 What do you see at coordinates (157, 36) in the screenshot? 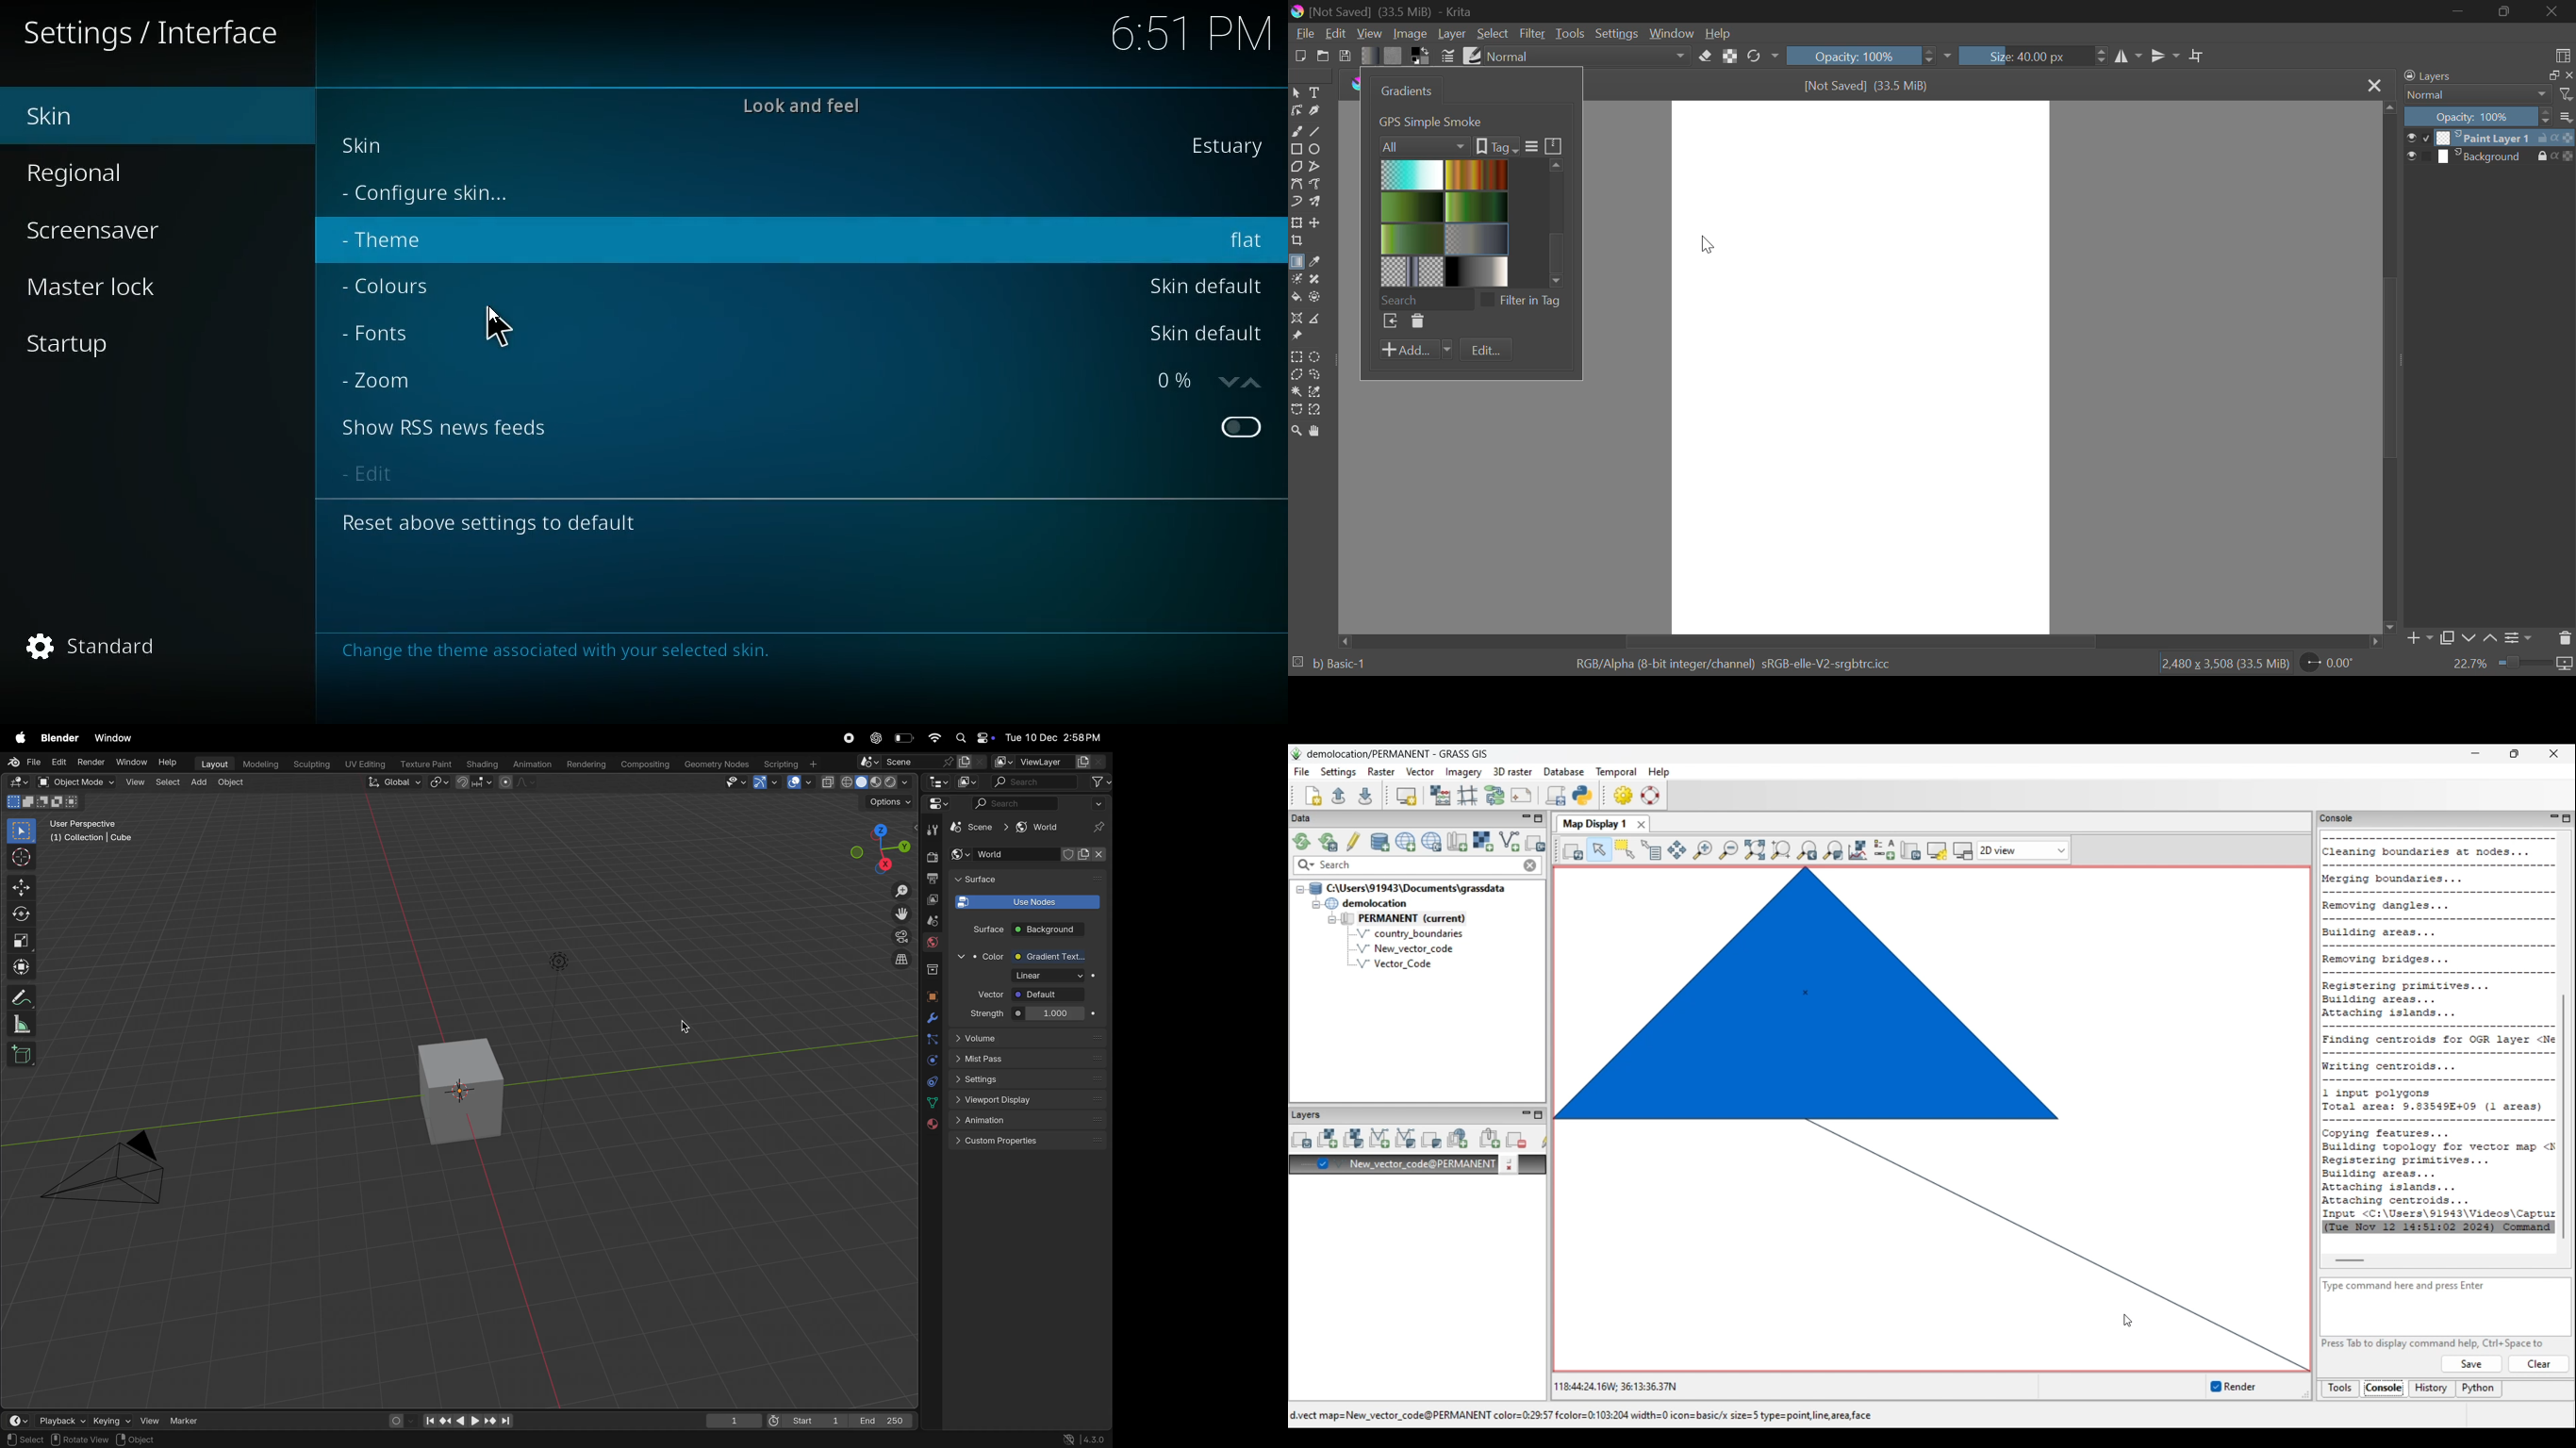
I see `Settings / Interface` at bounding box center [157, 36].